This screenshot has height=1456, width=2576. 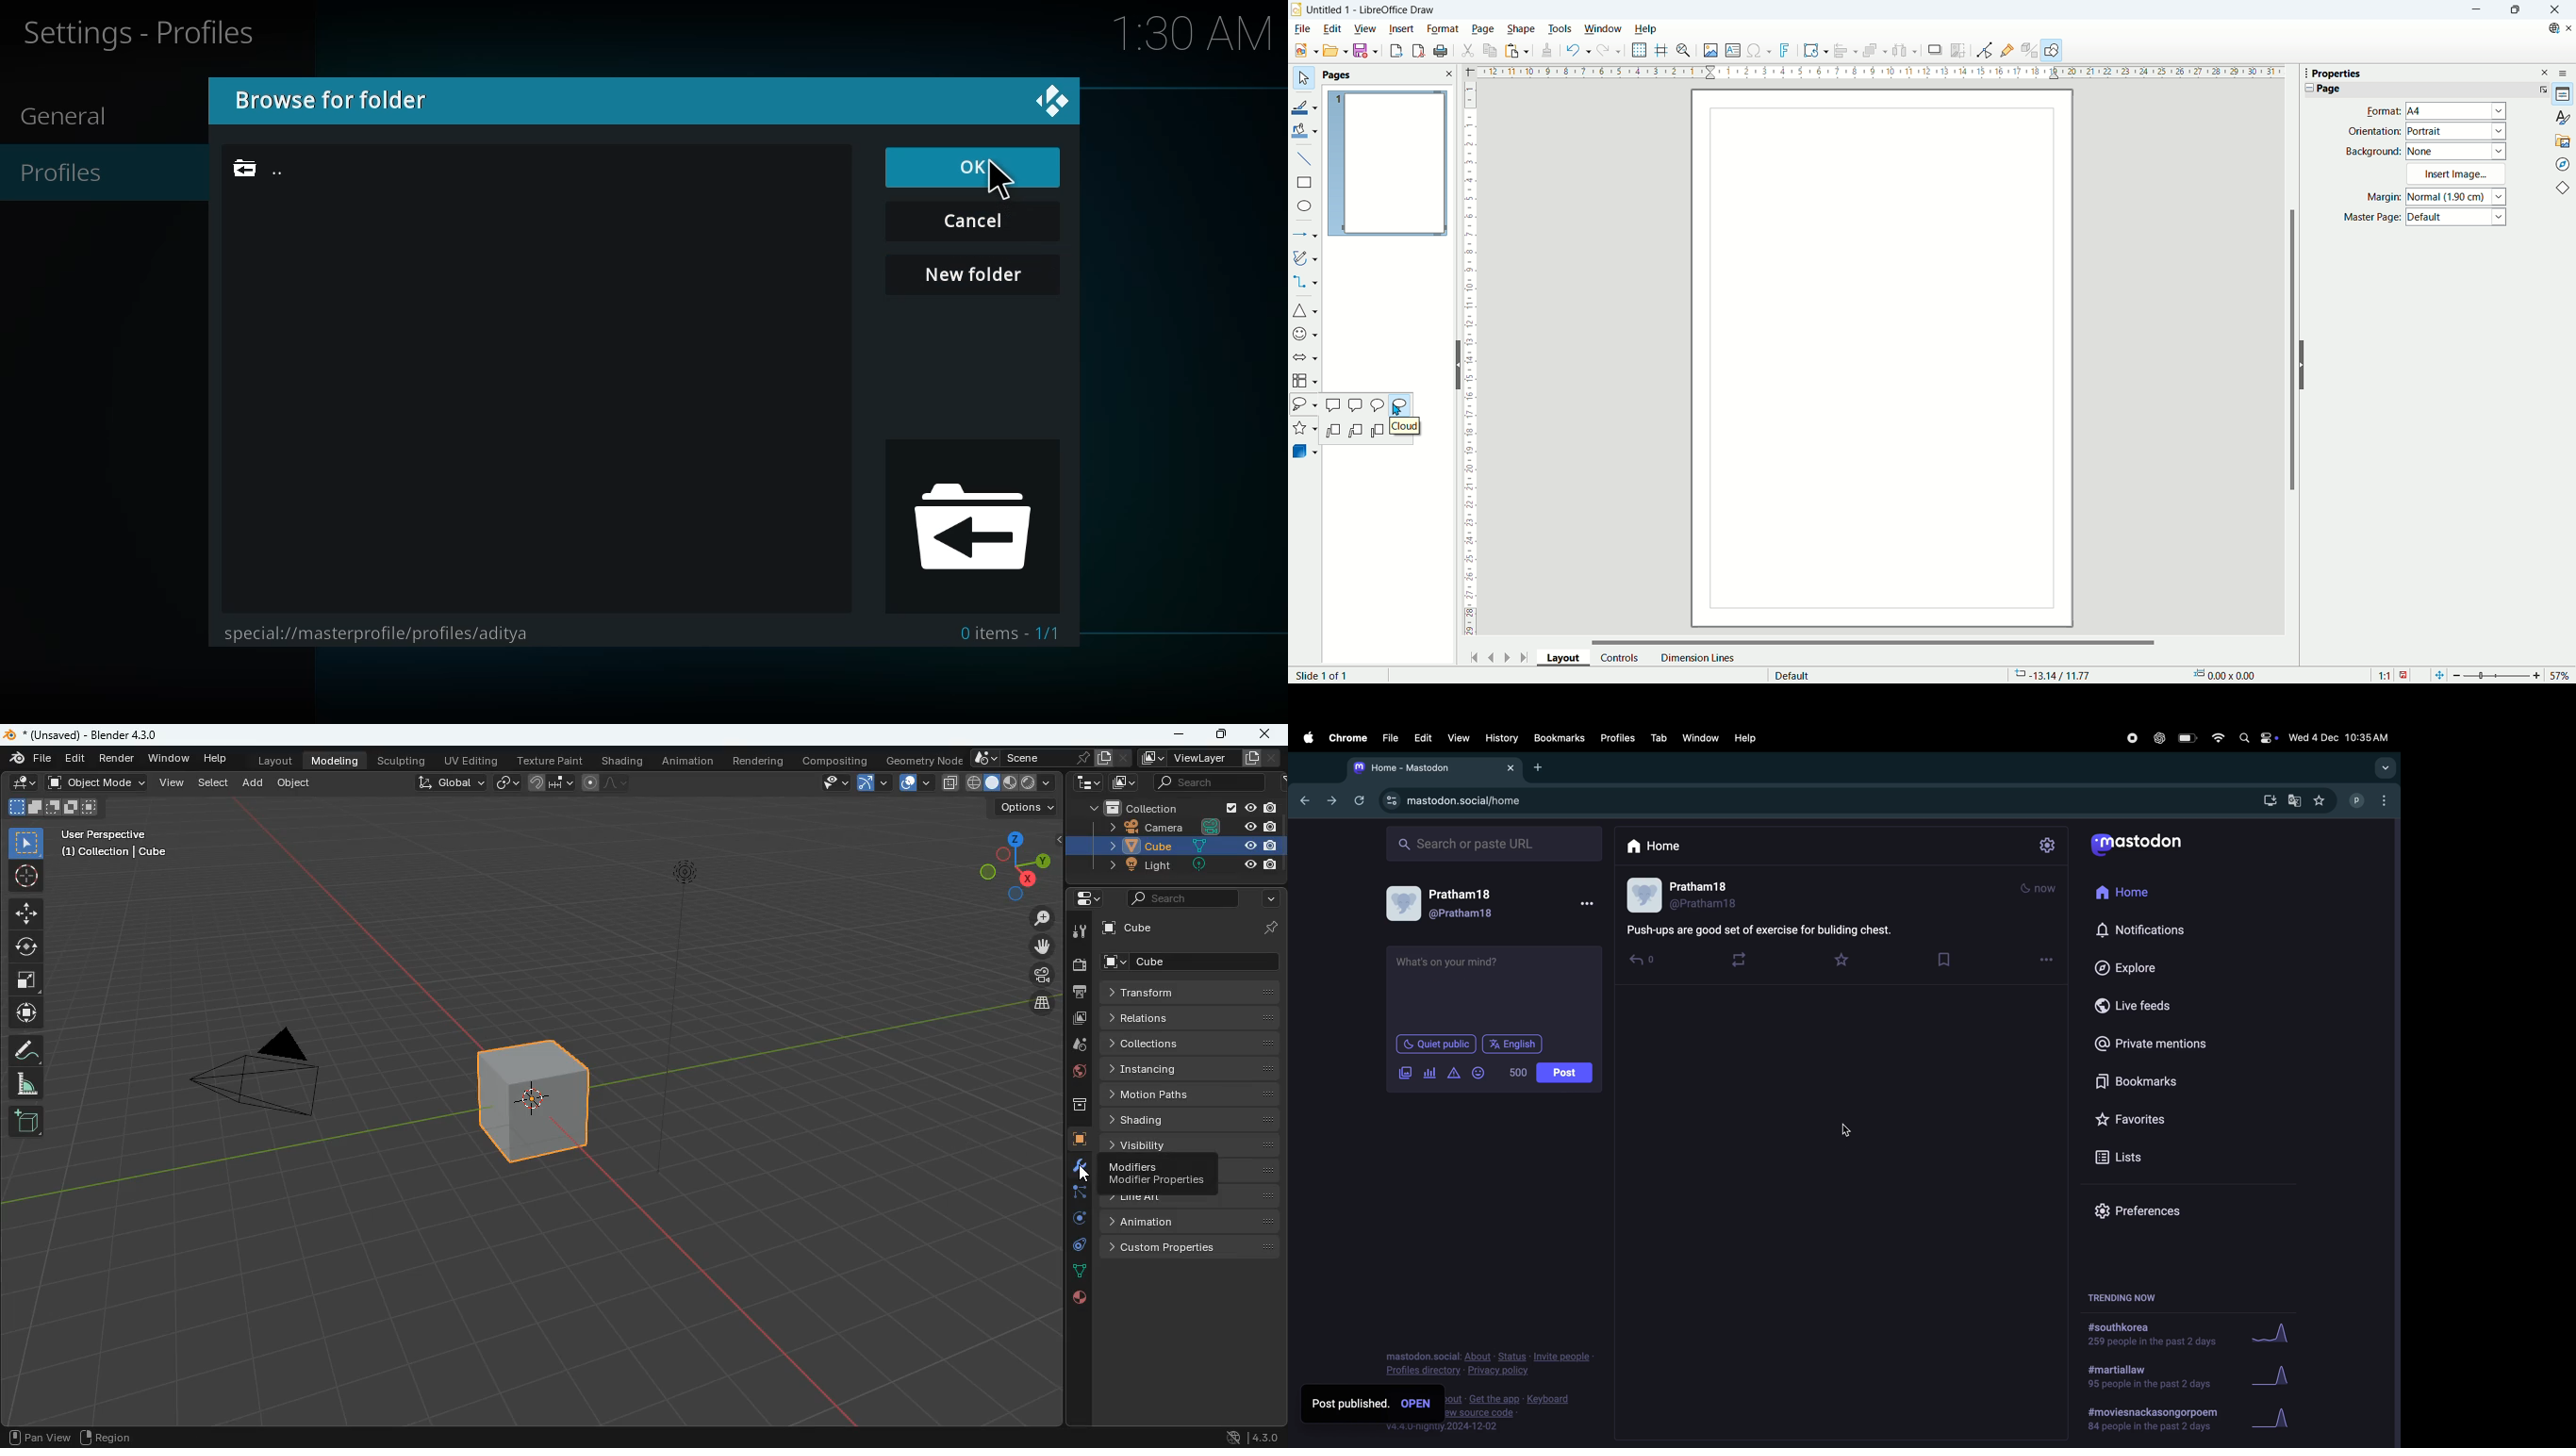 I want to click on export as PDF, so click(x=1417, y=51).